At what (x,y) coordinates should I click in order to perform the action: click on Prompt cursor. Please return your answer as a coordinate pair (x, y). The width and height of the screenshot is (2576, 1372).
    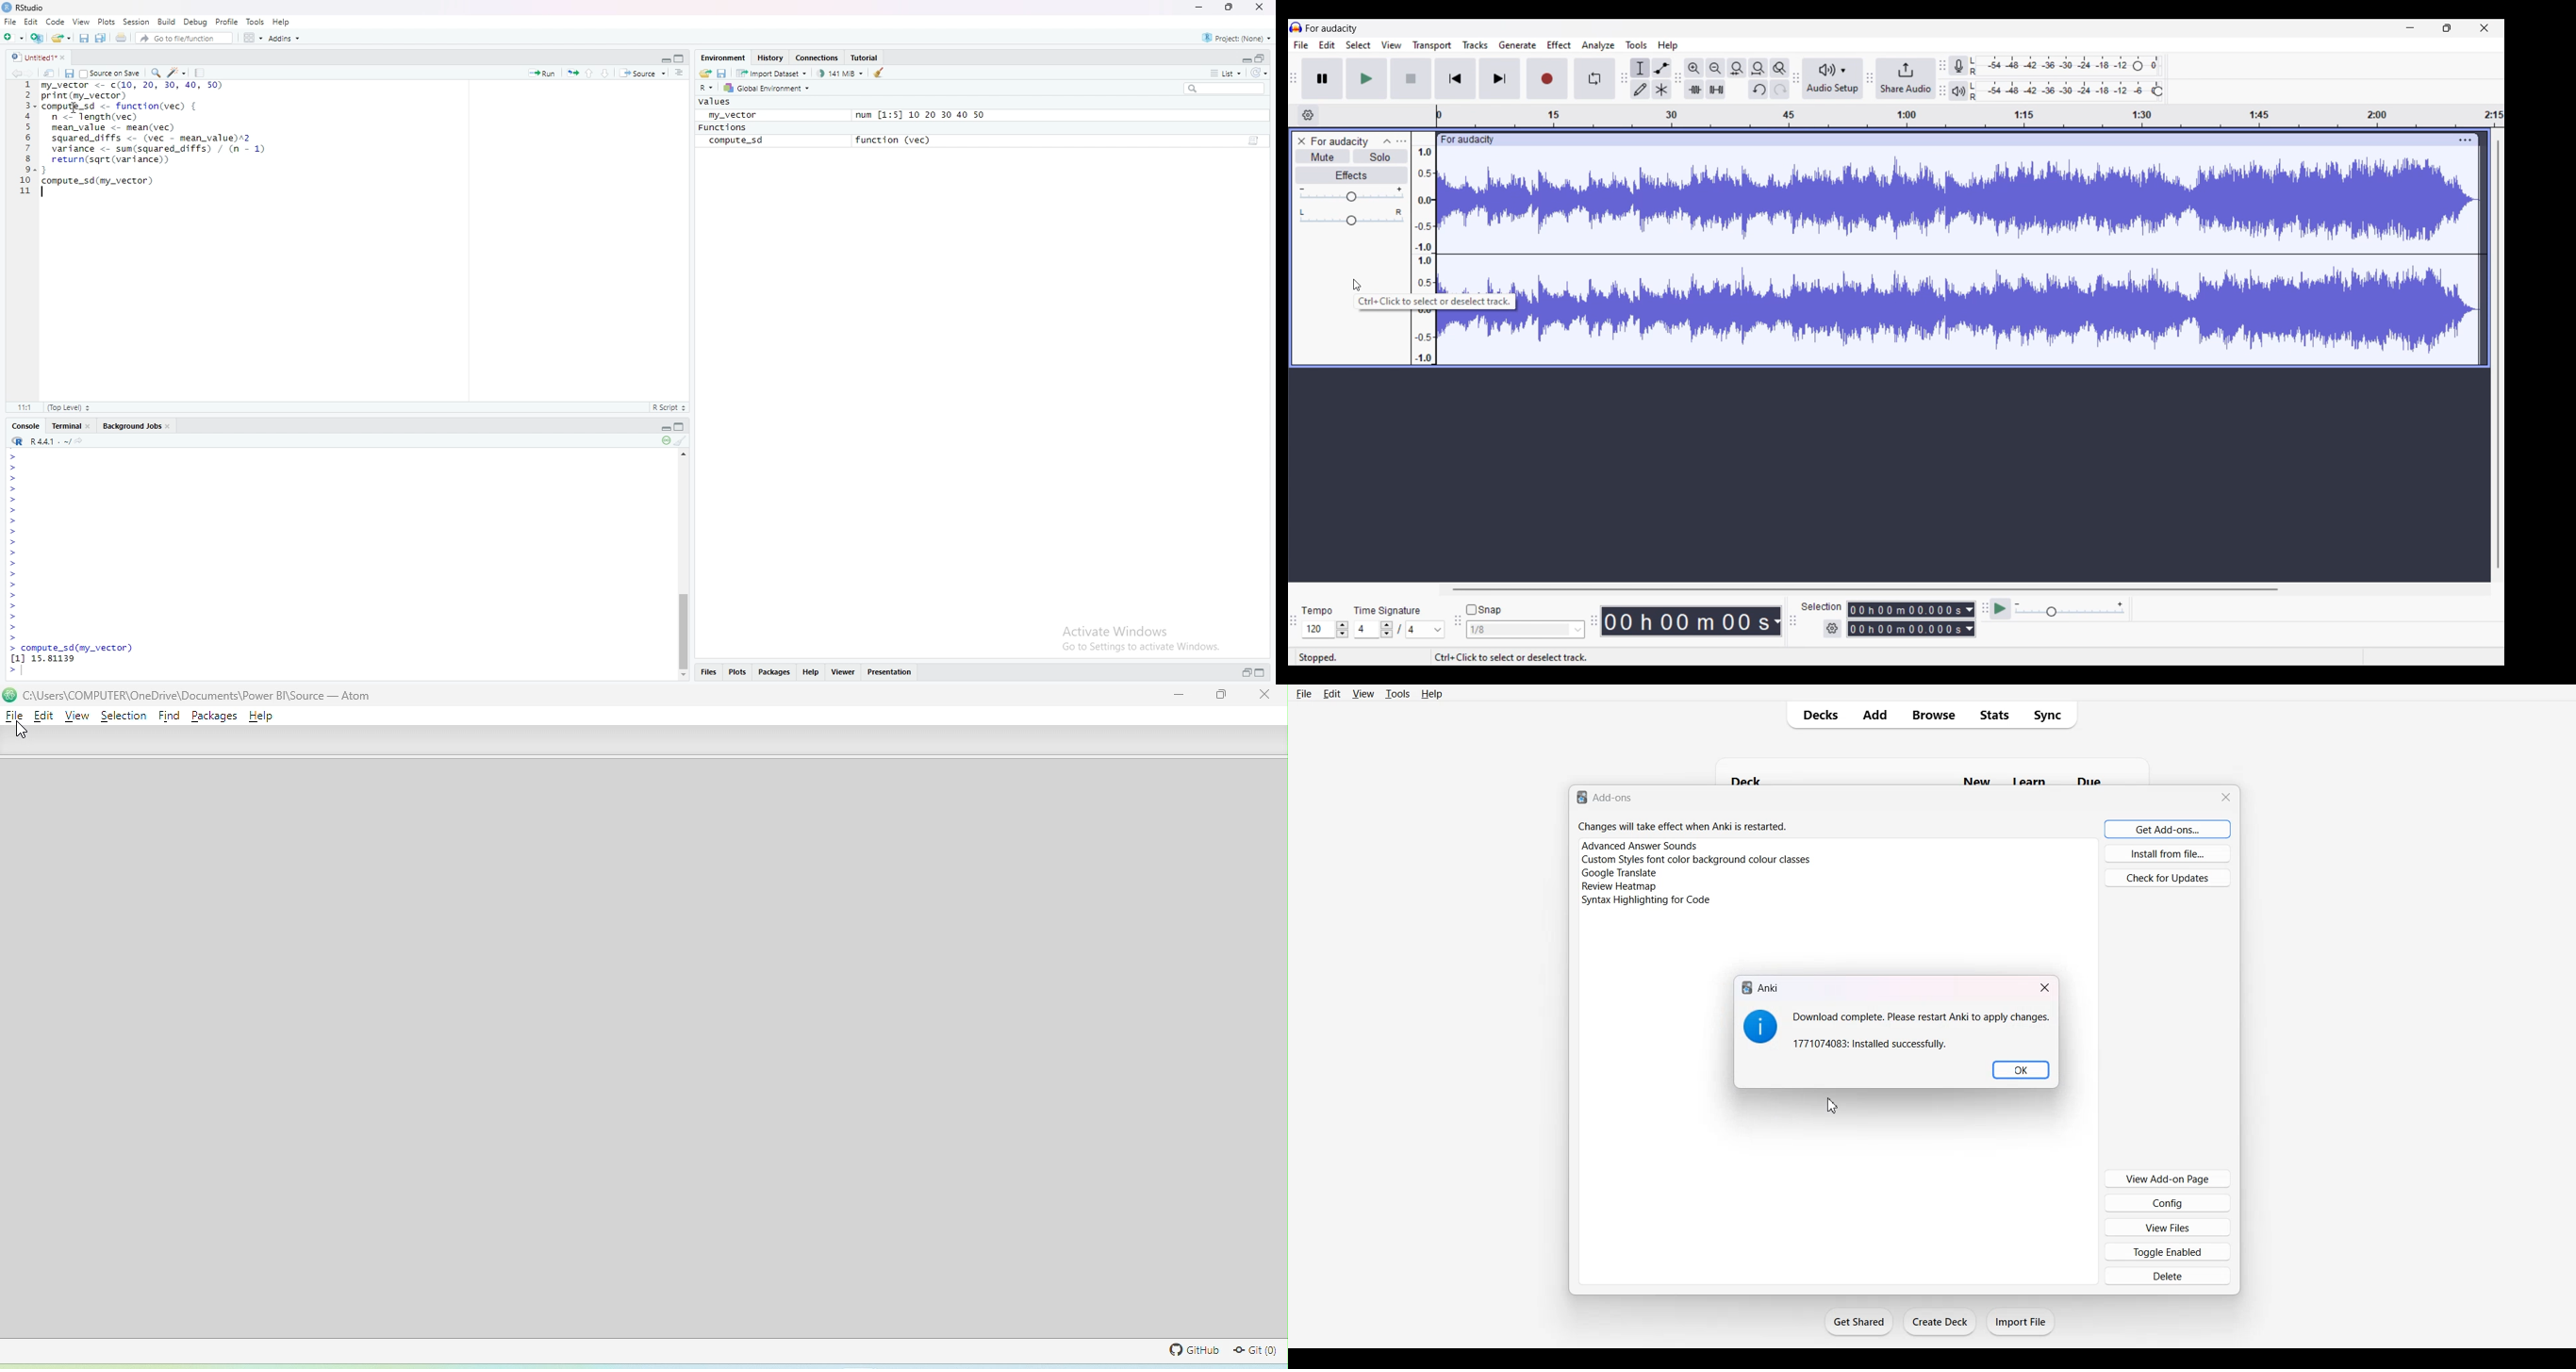
    Looking at the image, I should click on (13, 456).